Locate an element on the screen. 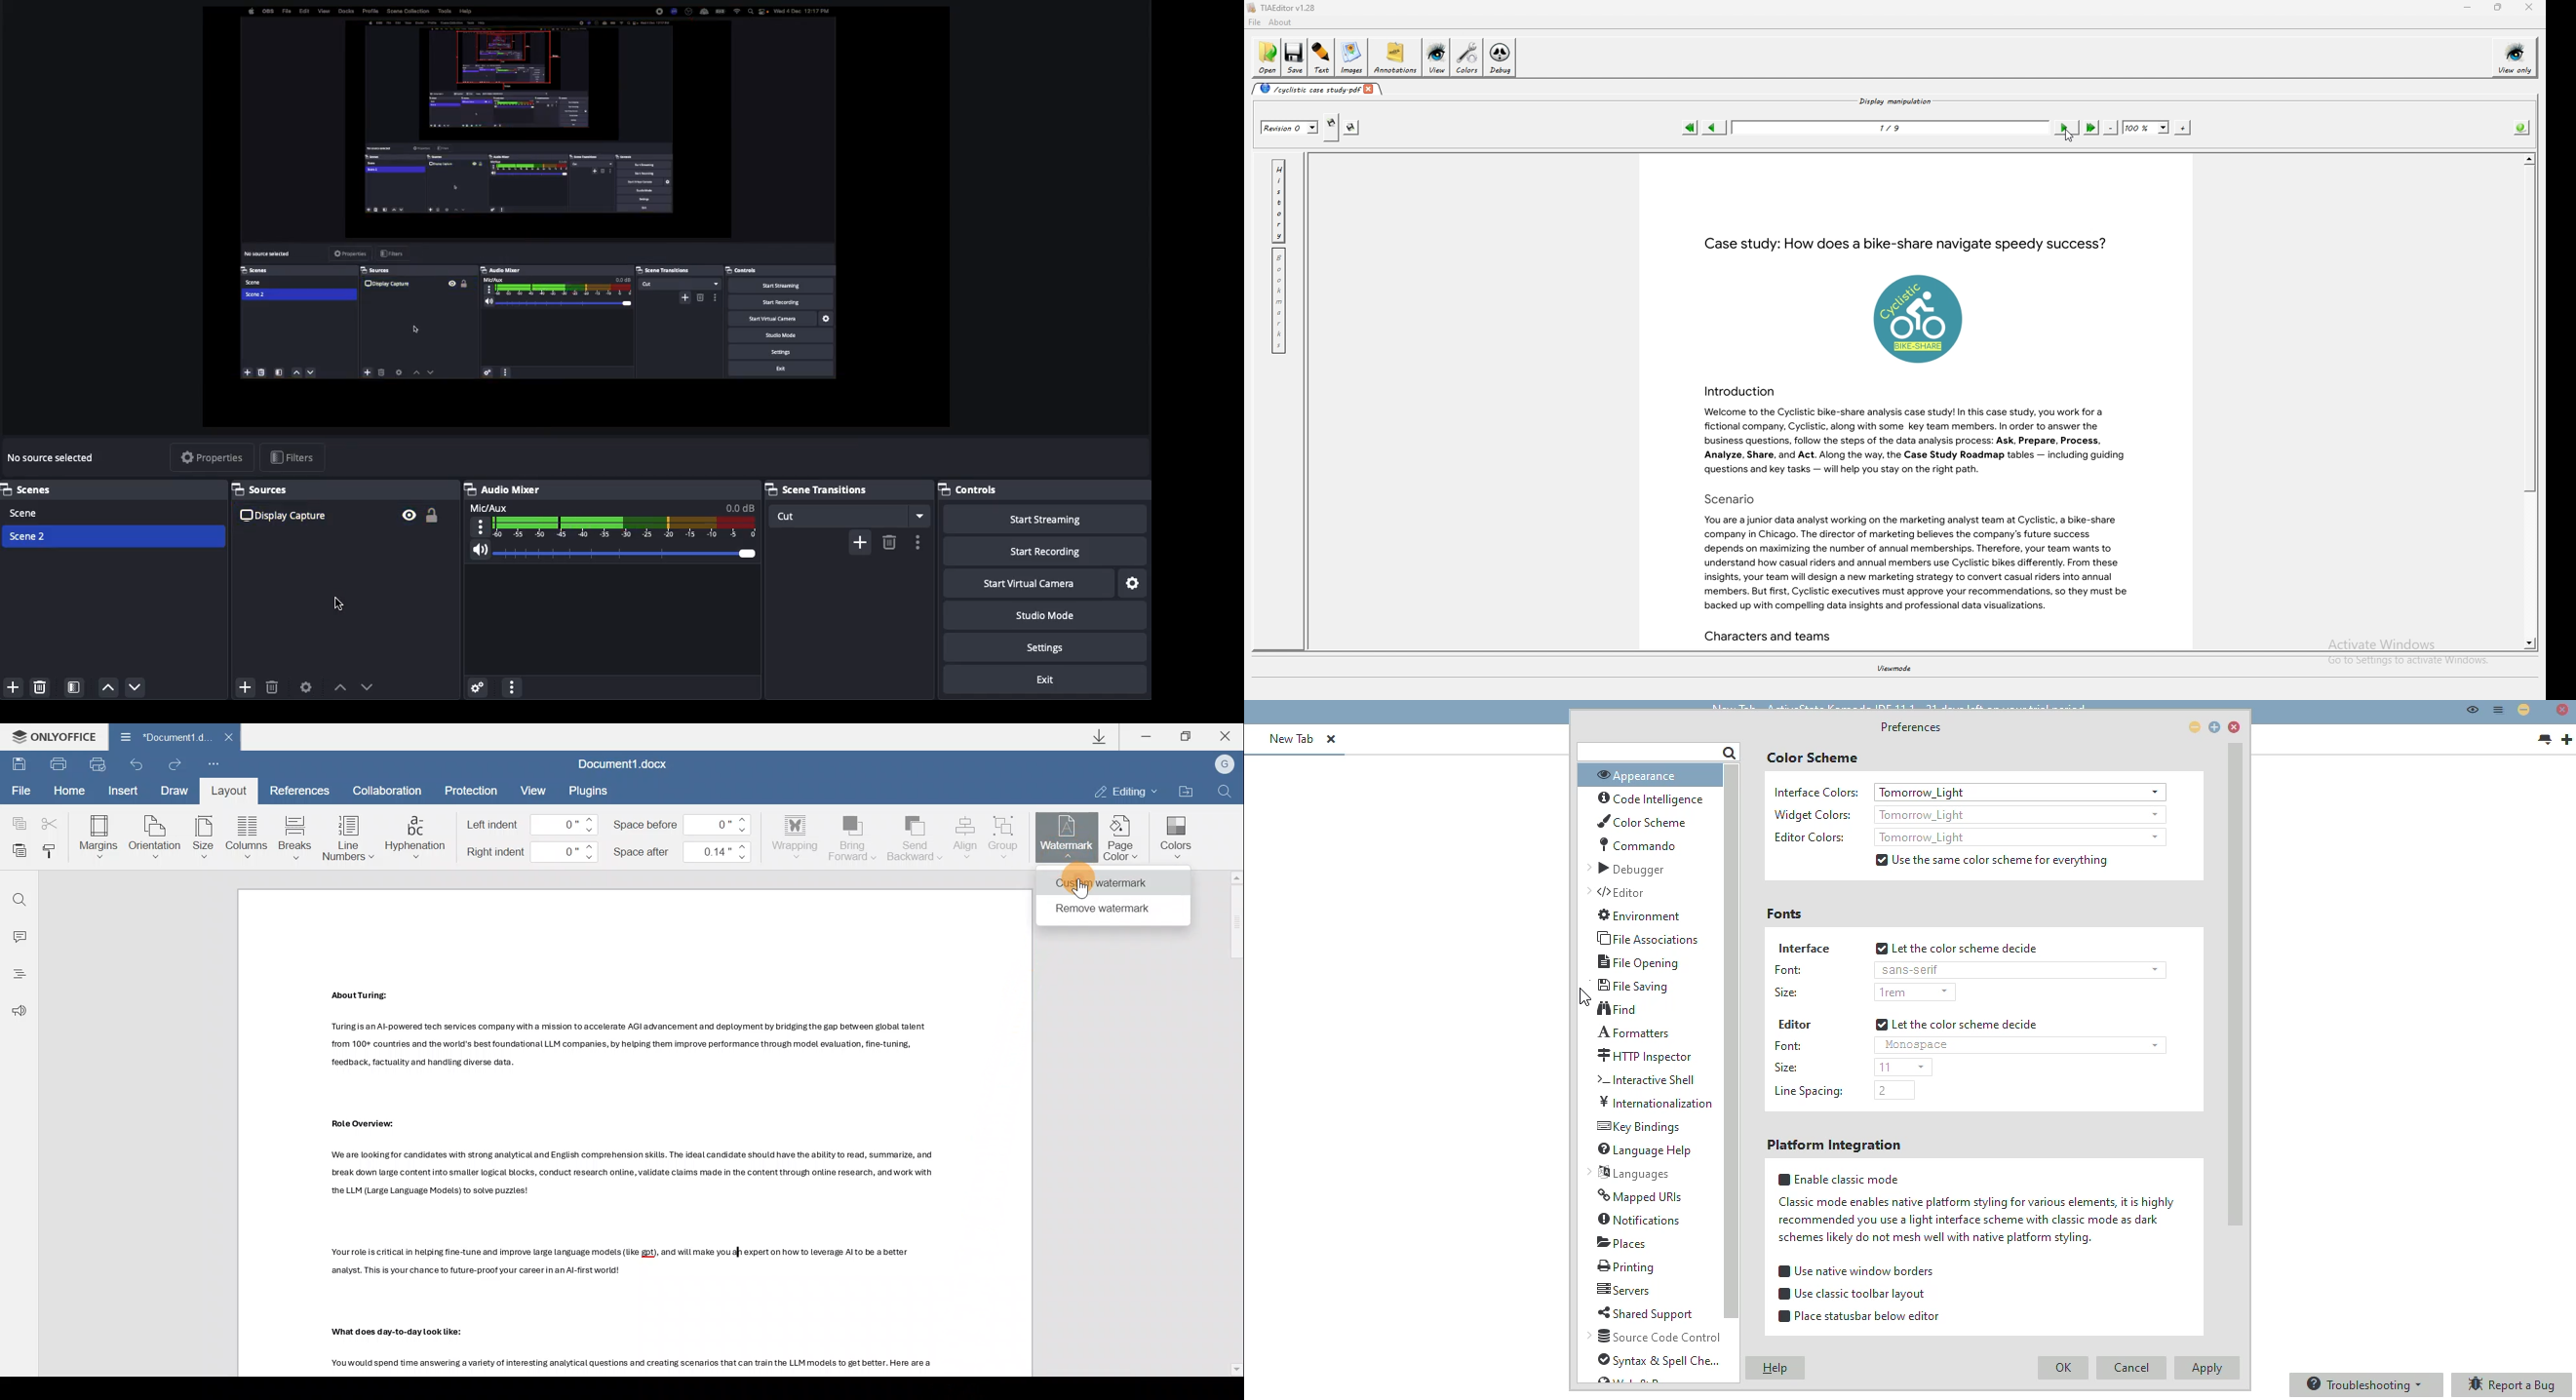 The height and width of the screenshot is (1400, 2576). Right indent is located at coordinates (535, 854).